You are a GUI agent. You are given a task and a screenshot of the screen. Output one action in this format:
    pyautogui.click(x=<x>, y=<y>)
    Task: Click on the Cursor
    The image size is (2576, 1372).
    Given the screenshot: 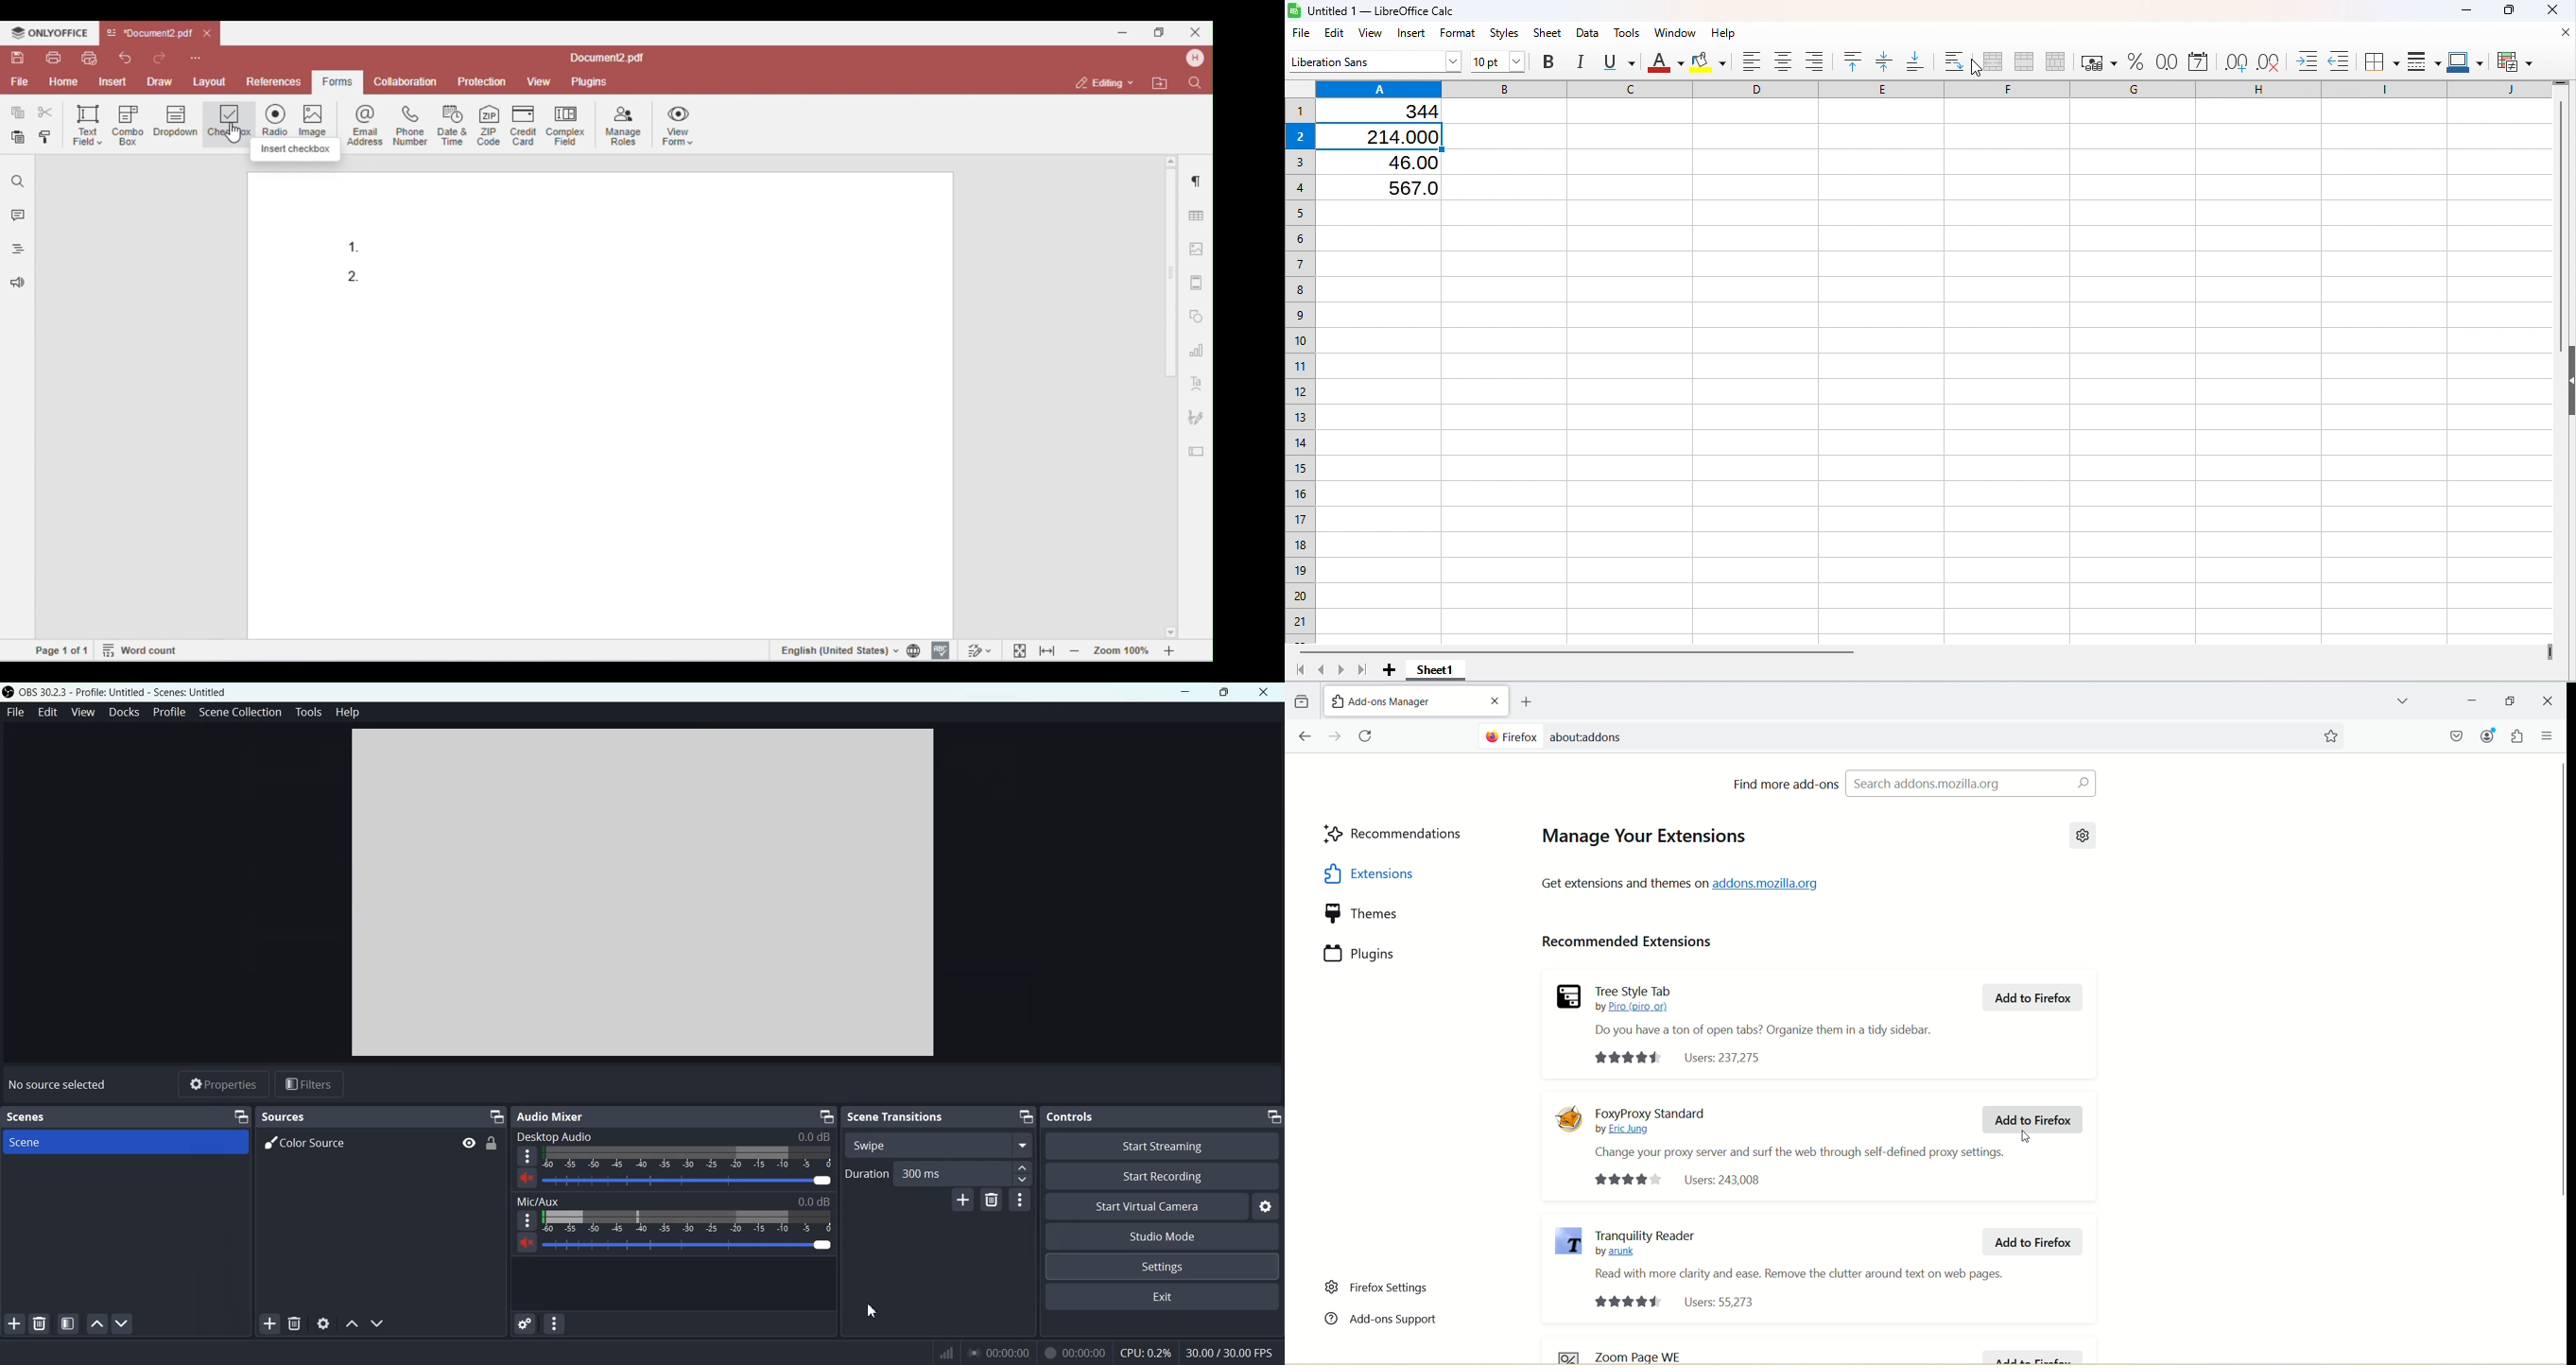 What is the action you would take?
    pyautogui.click(x=1974, y=66)
    